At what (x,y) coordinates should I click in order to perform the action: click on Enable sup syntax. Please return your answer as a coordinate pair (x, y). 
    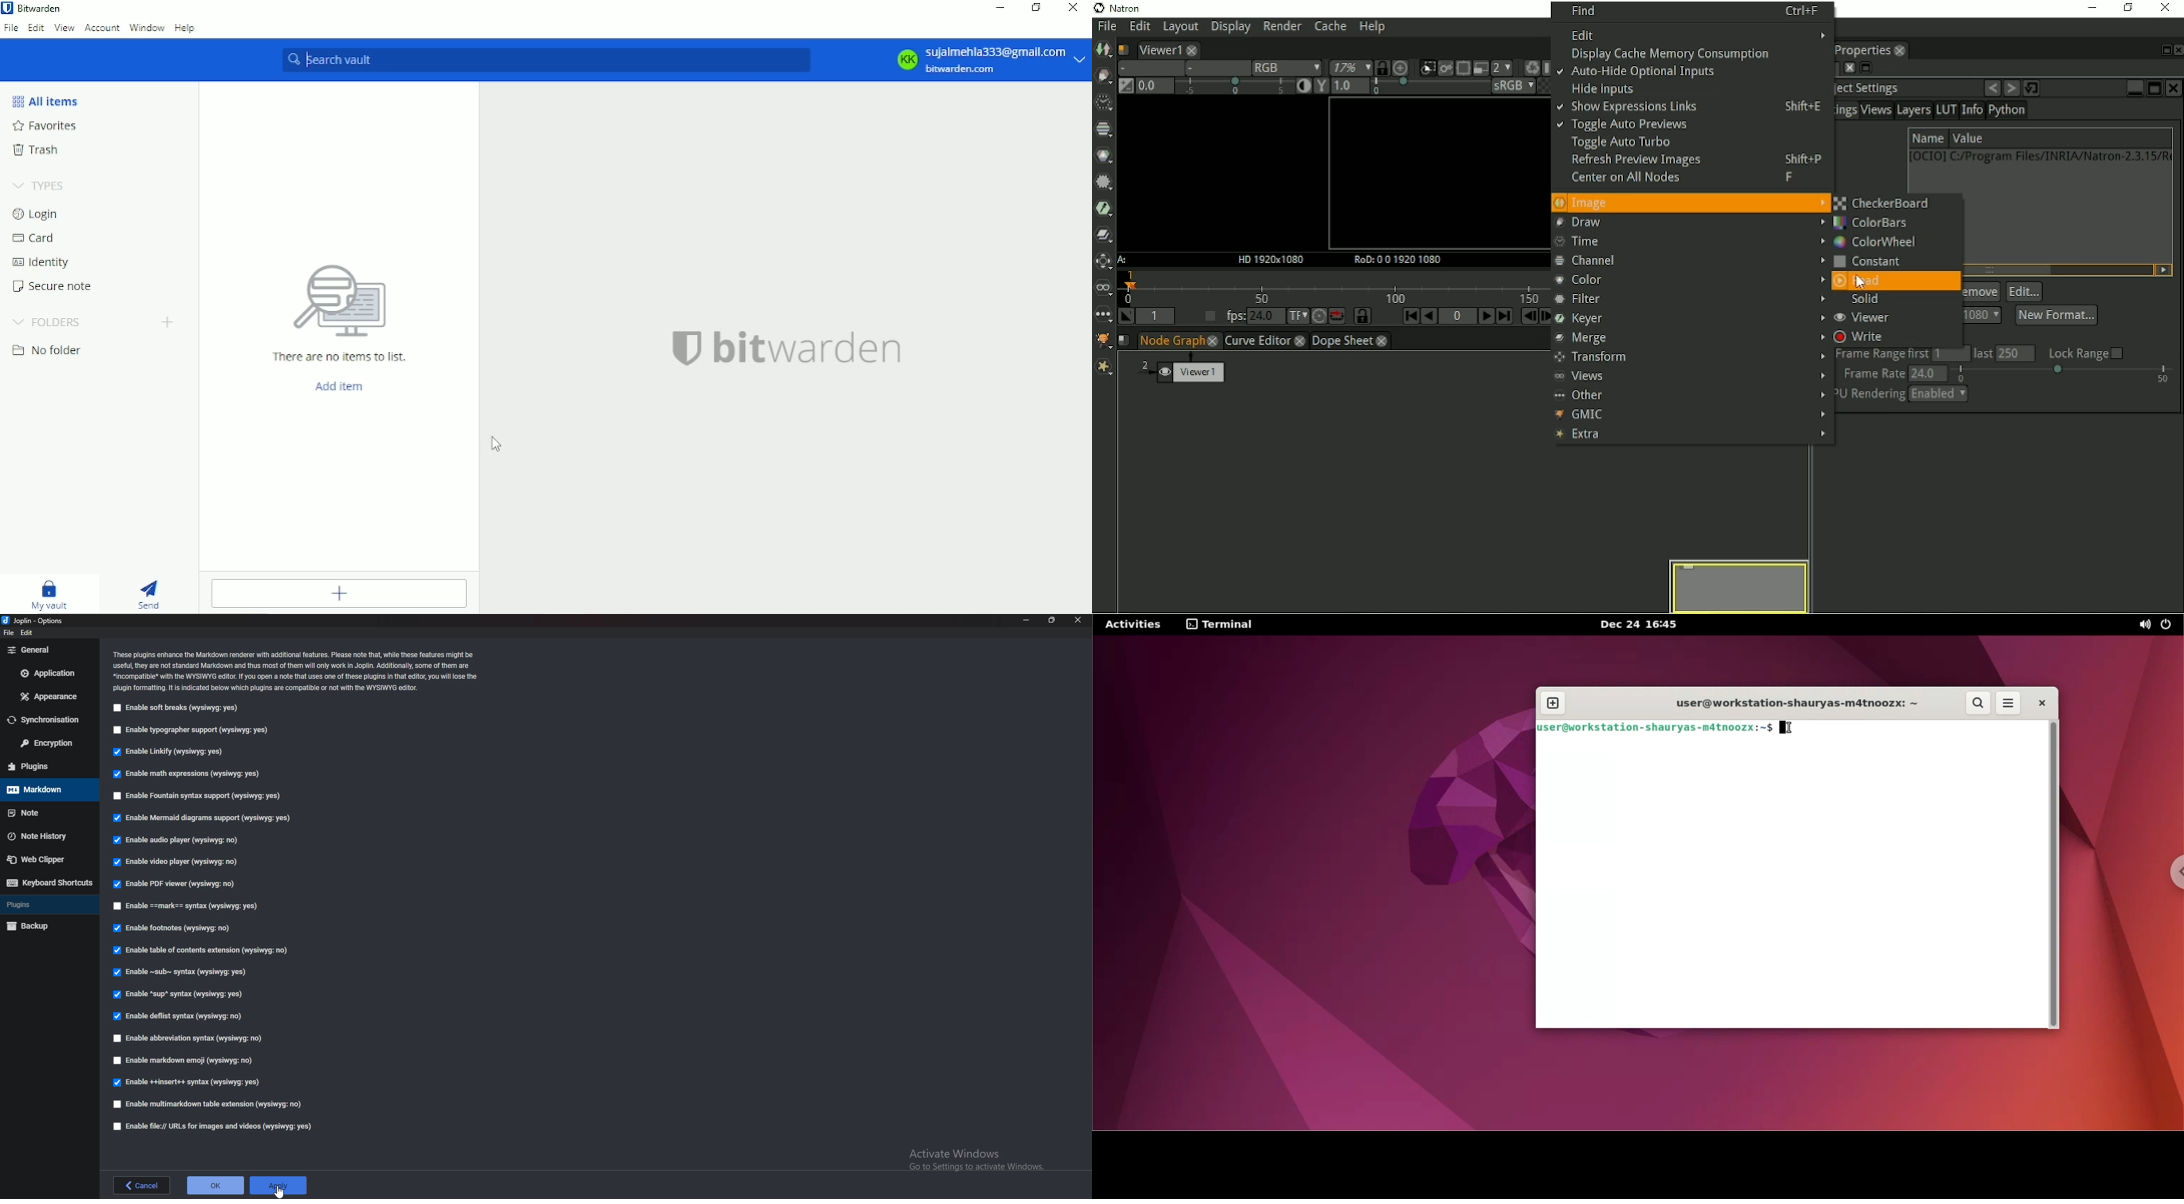
    Looking at the image, I should click on (180, 994).